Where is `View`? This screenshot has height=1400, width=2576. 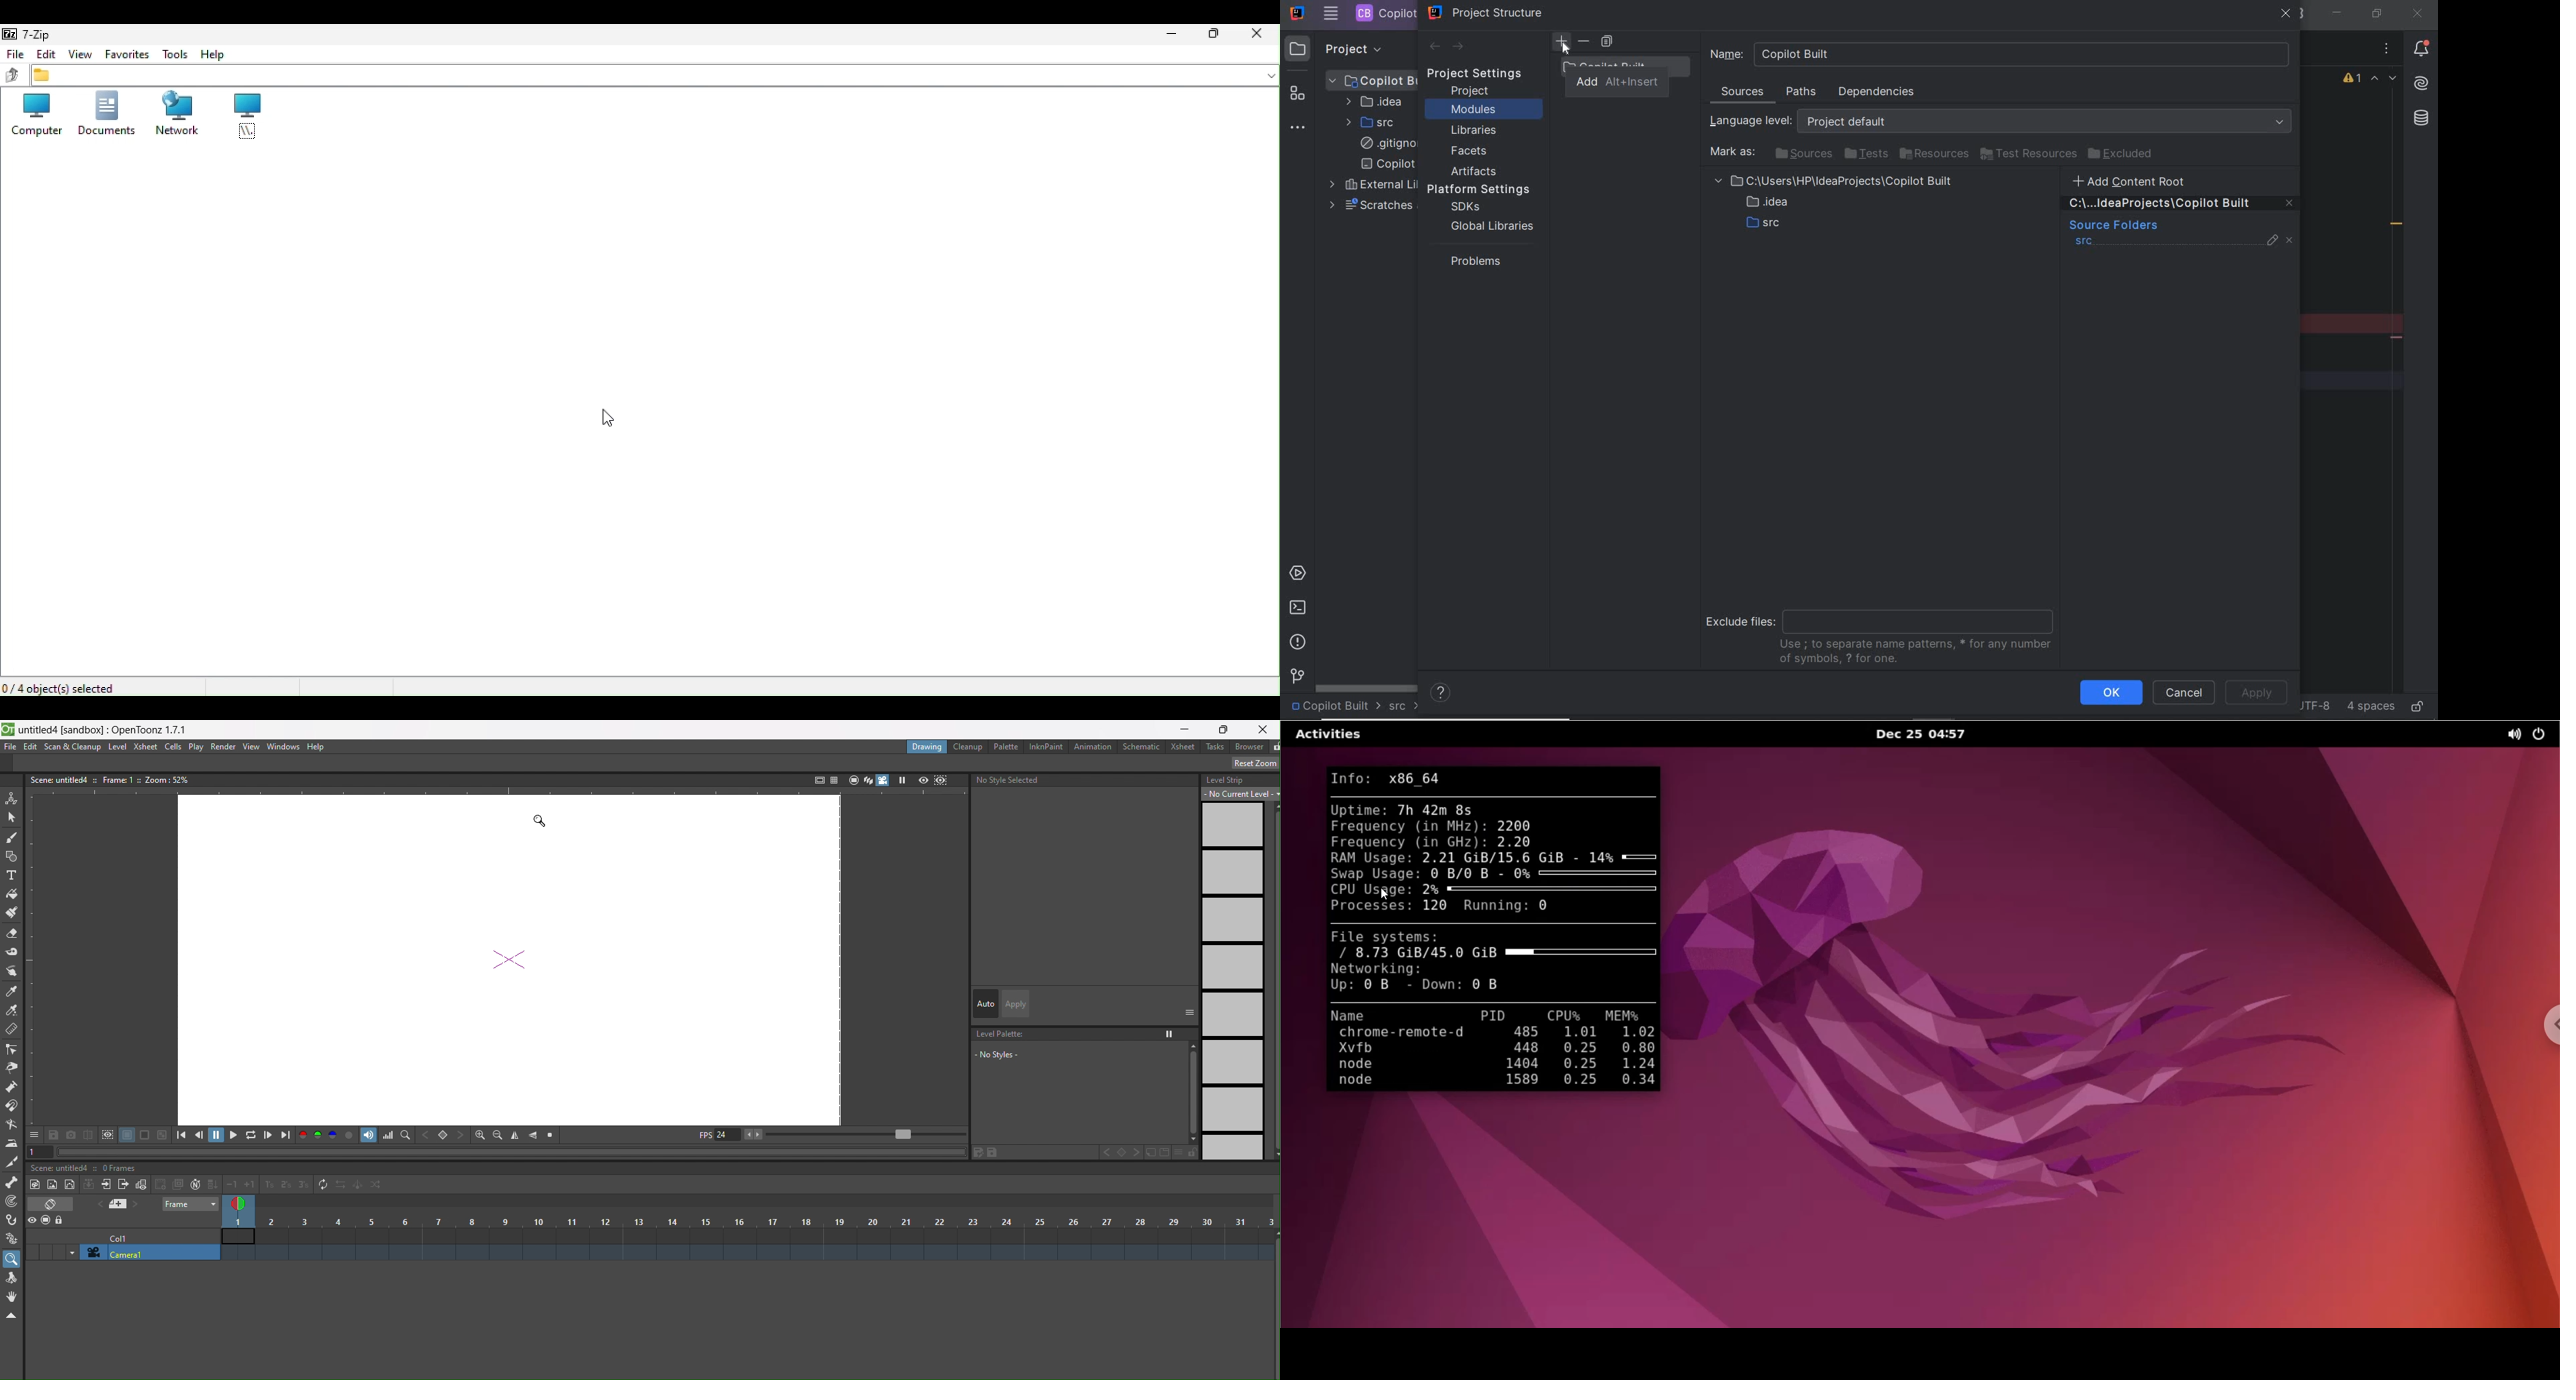 View is located at coordinates (79, 54).